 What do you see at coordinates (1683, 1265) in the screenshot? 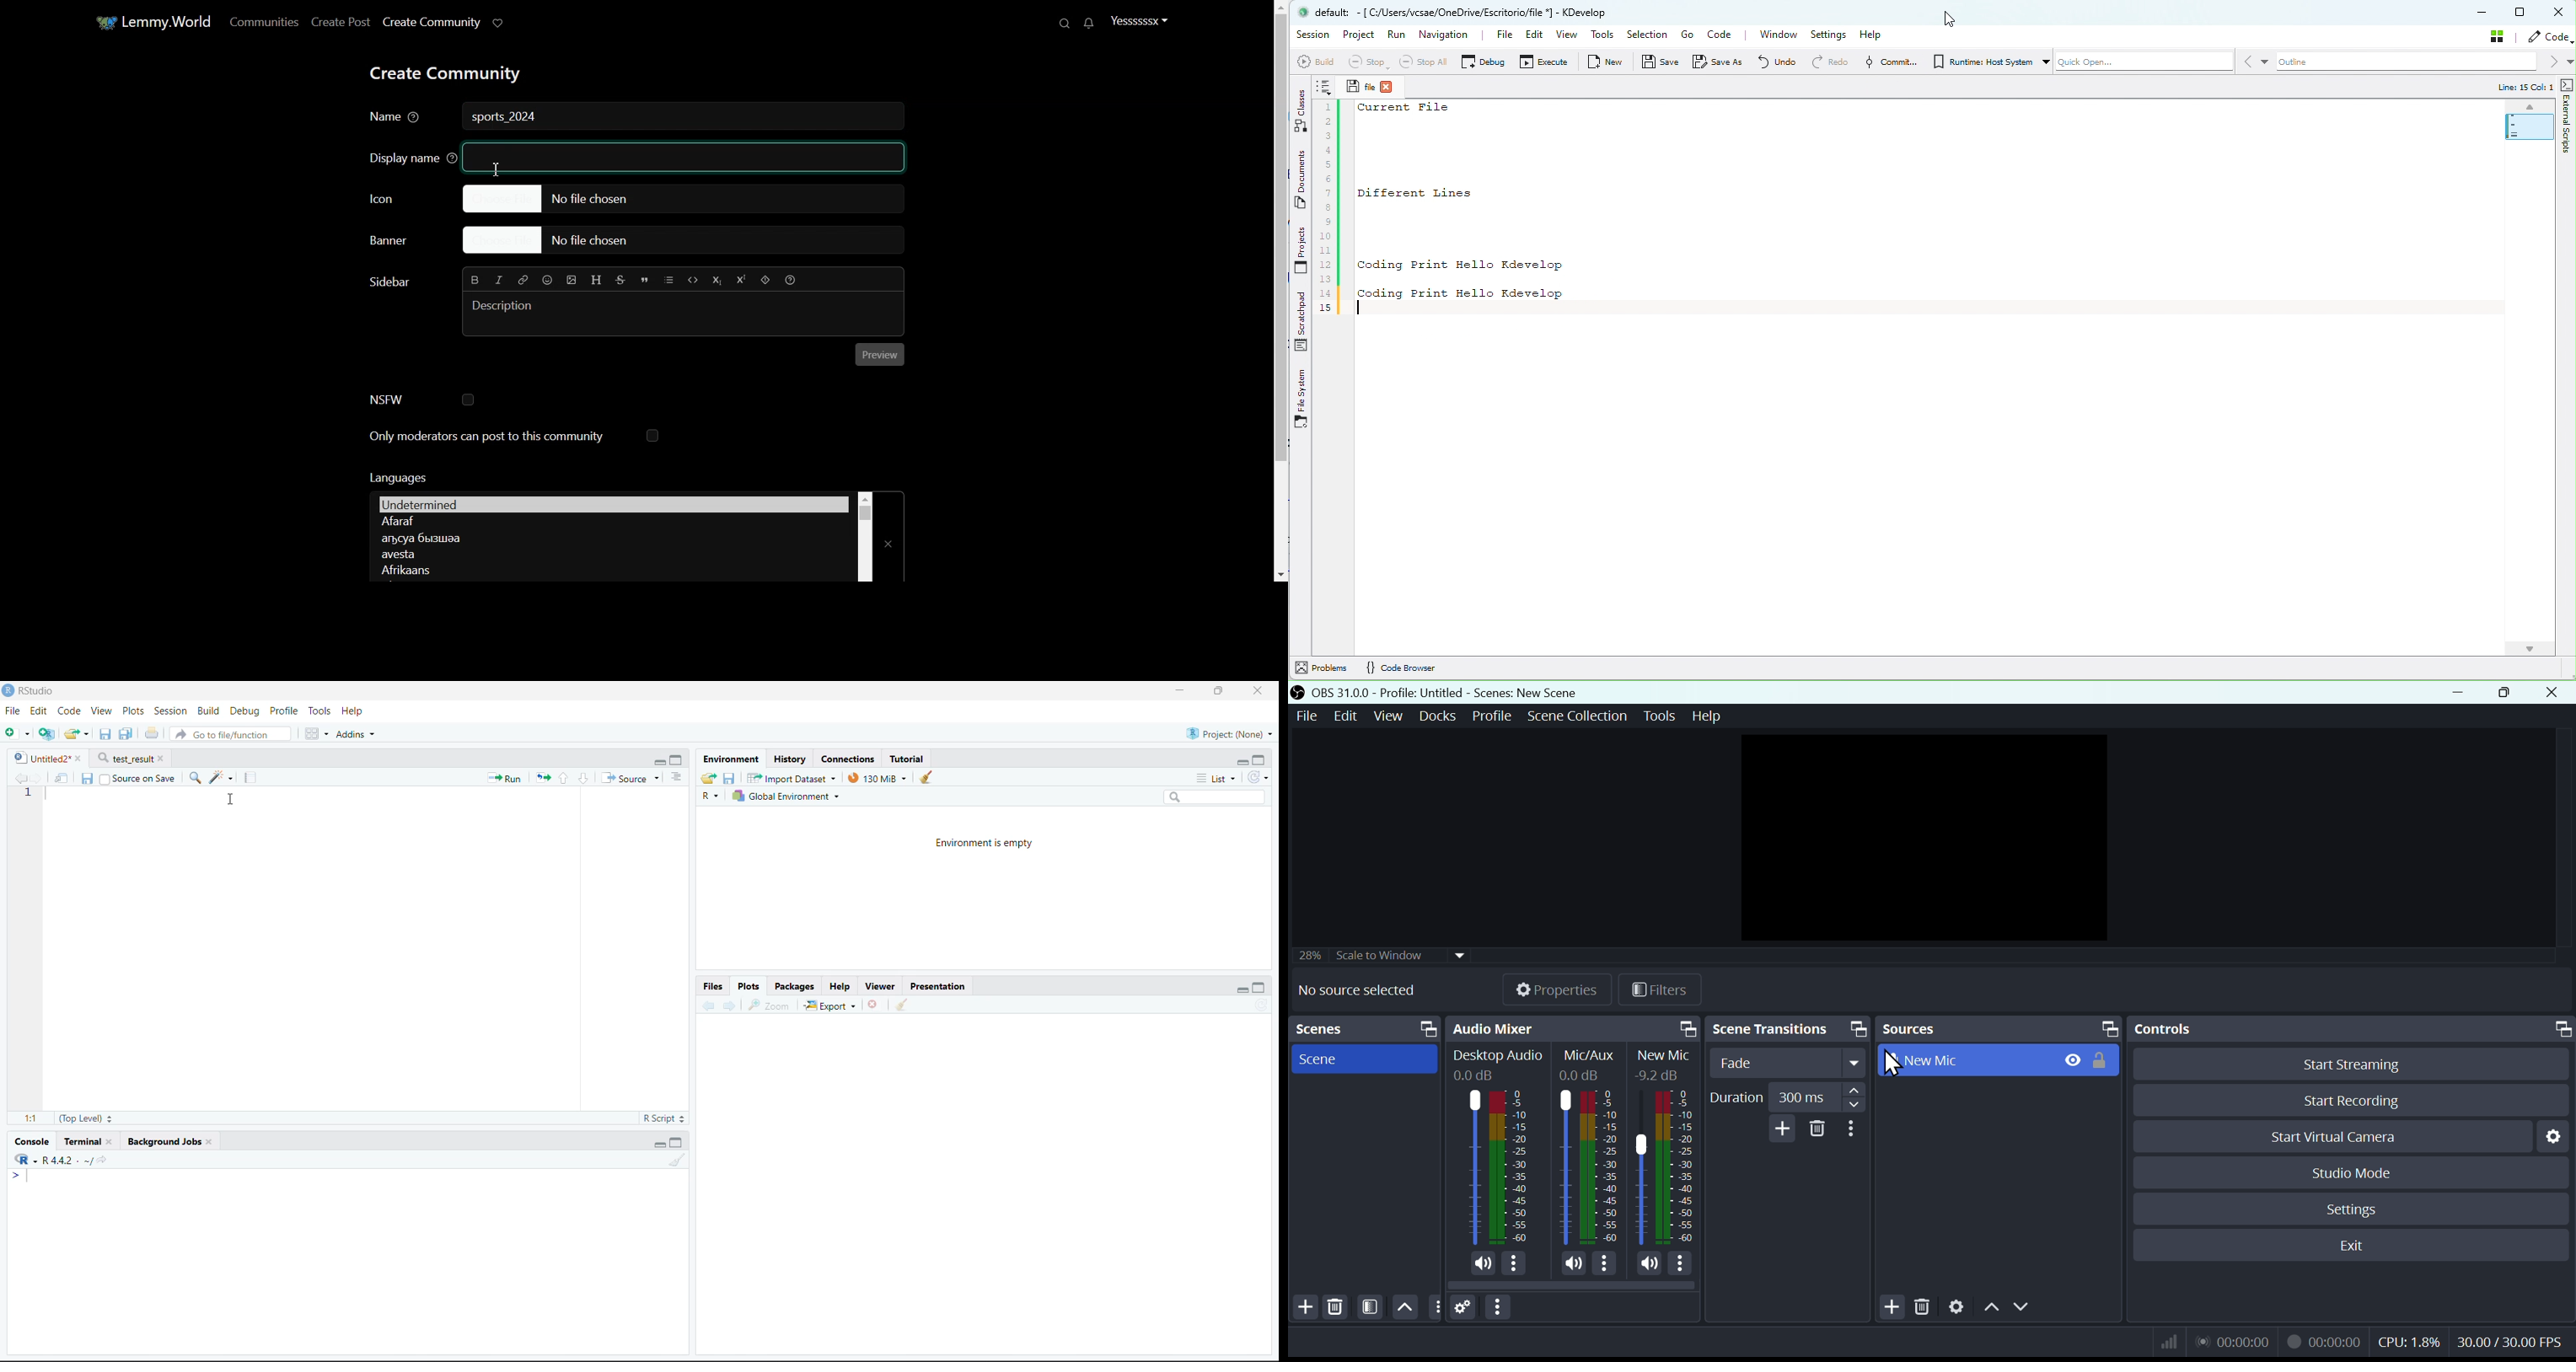
I see `More Options` at bounding box center [1683, 1265].